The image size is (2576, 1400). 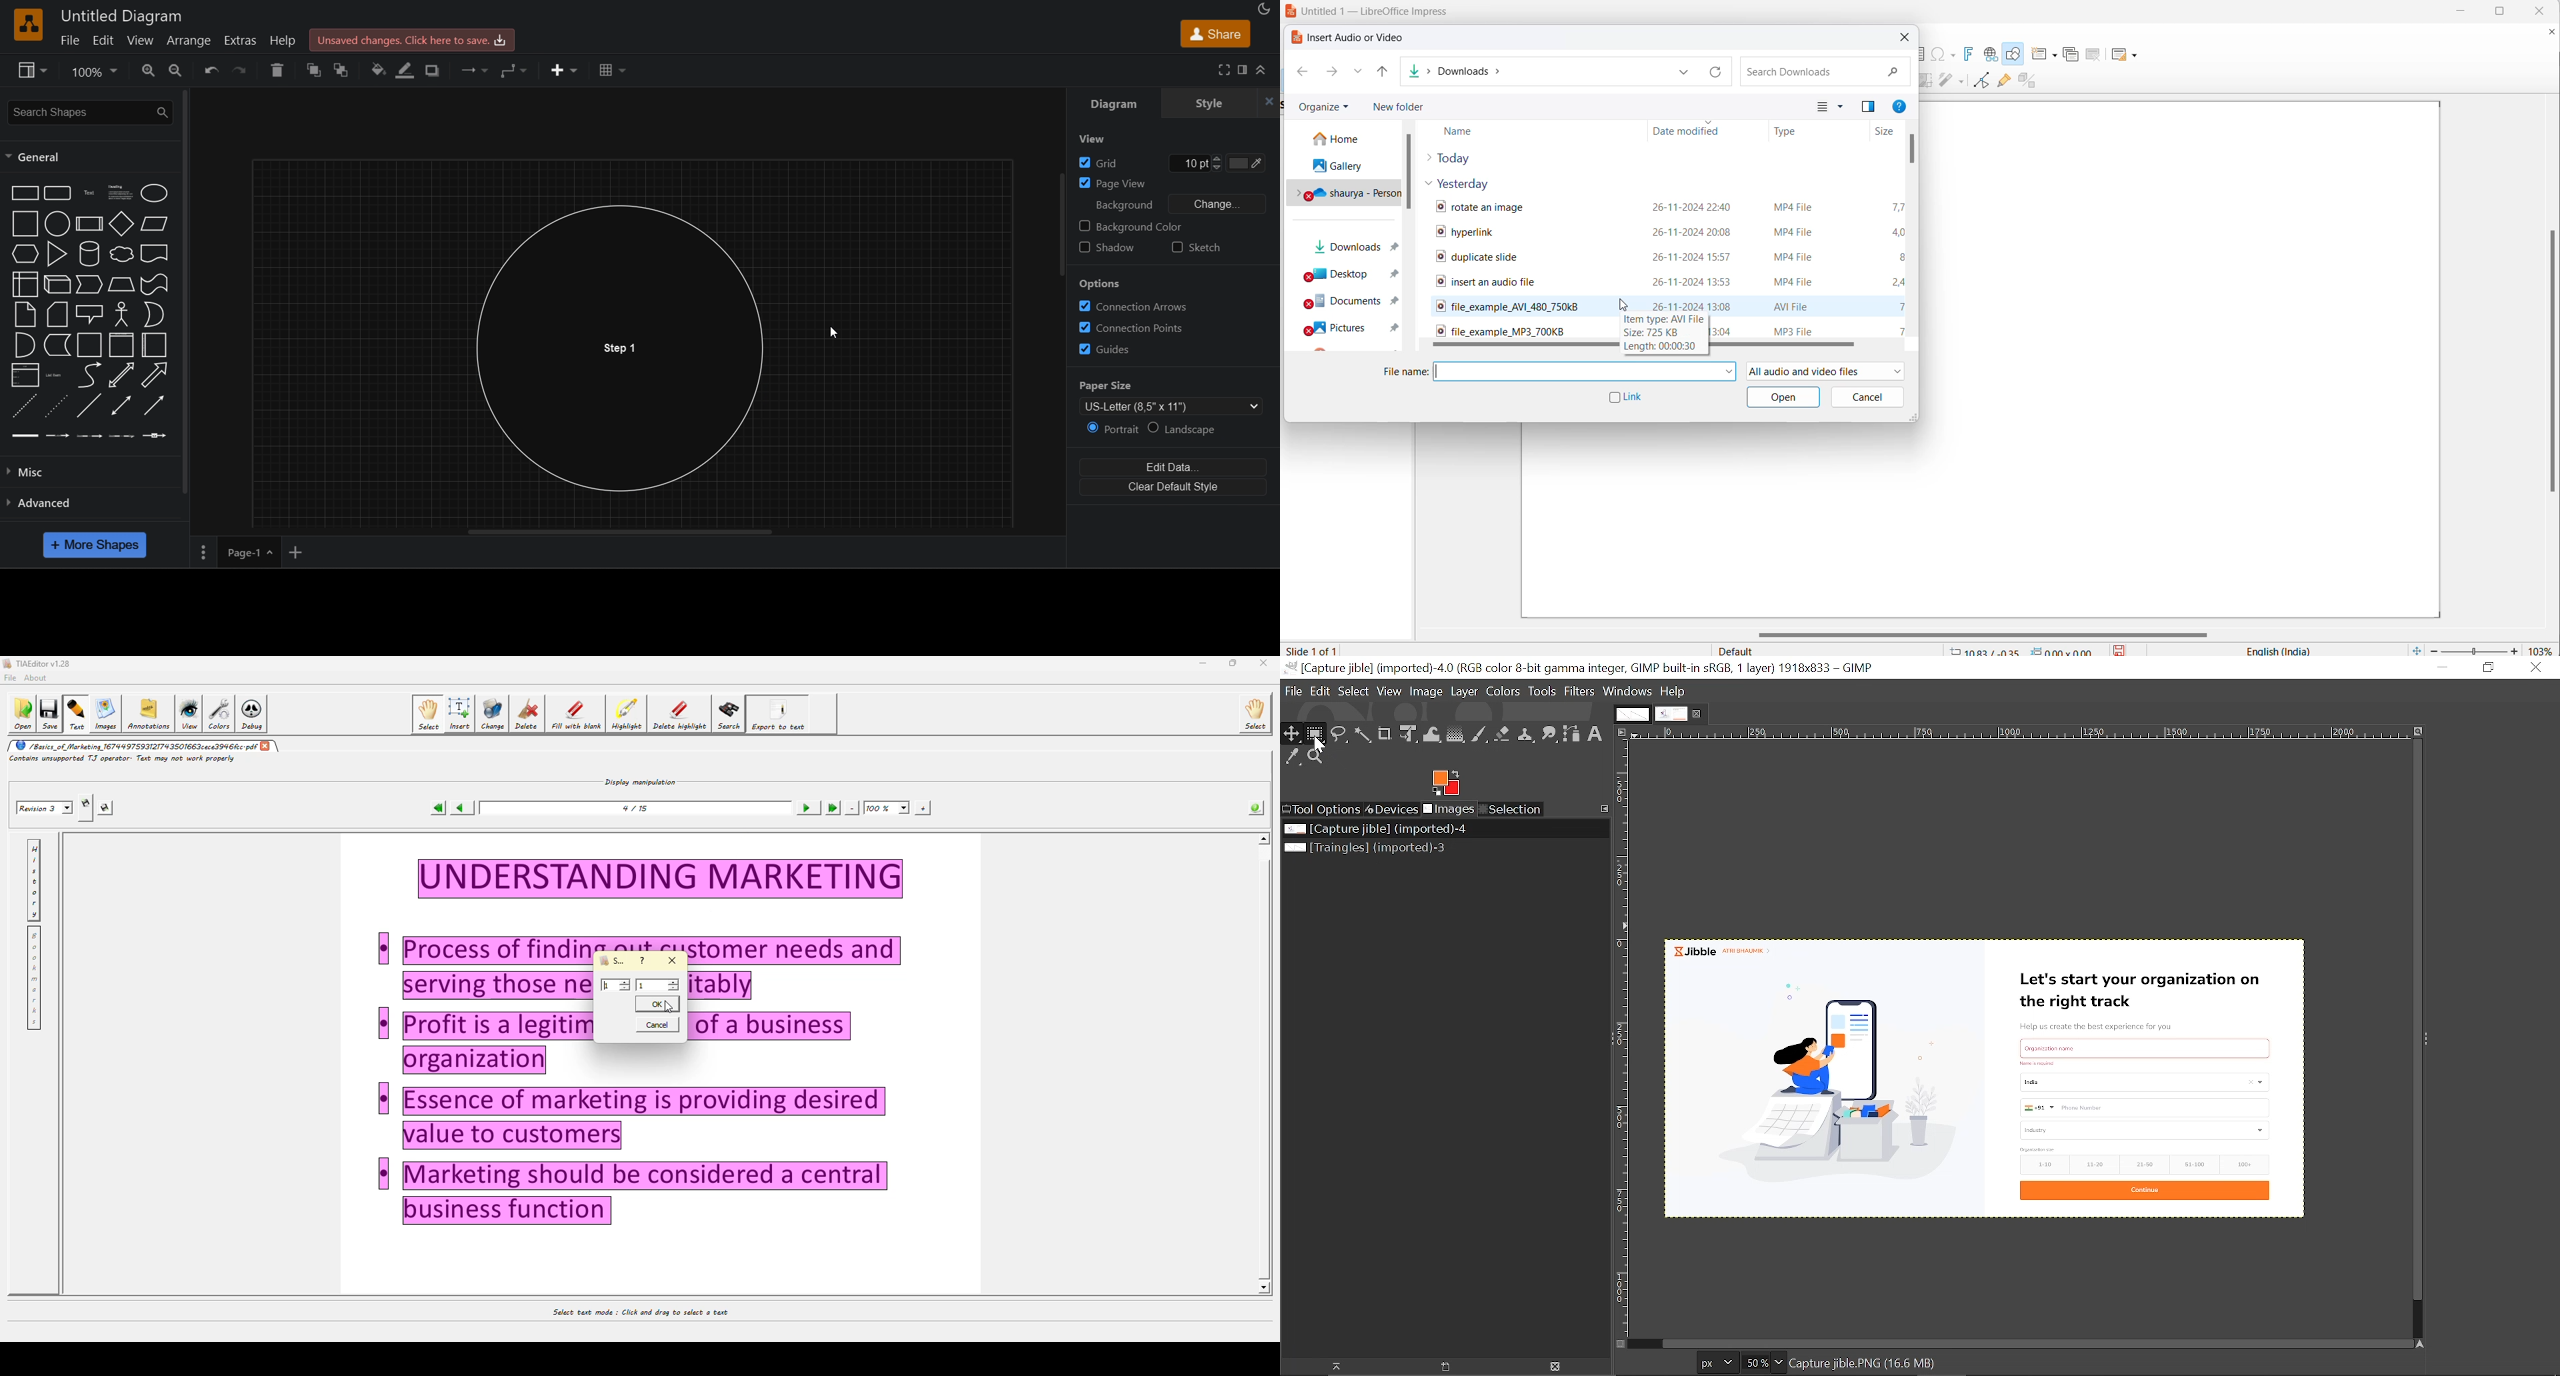 What do you see at coordinates (254, 553) in the screenshot?
I see `page 1` at bounding box center [254, 553].